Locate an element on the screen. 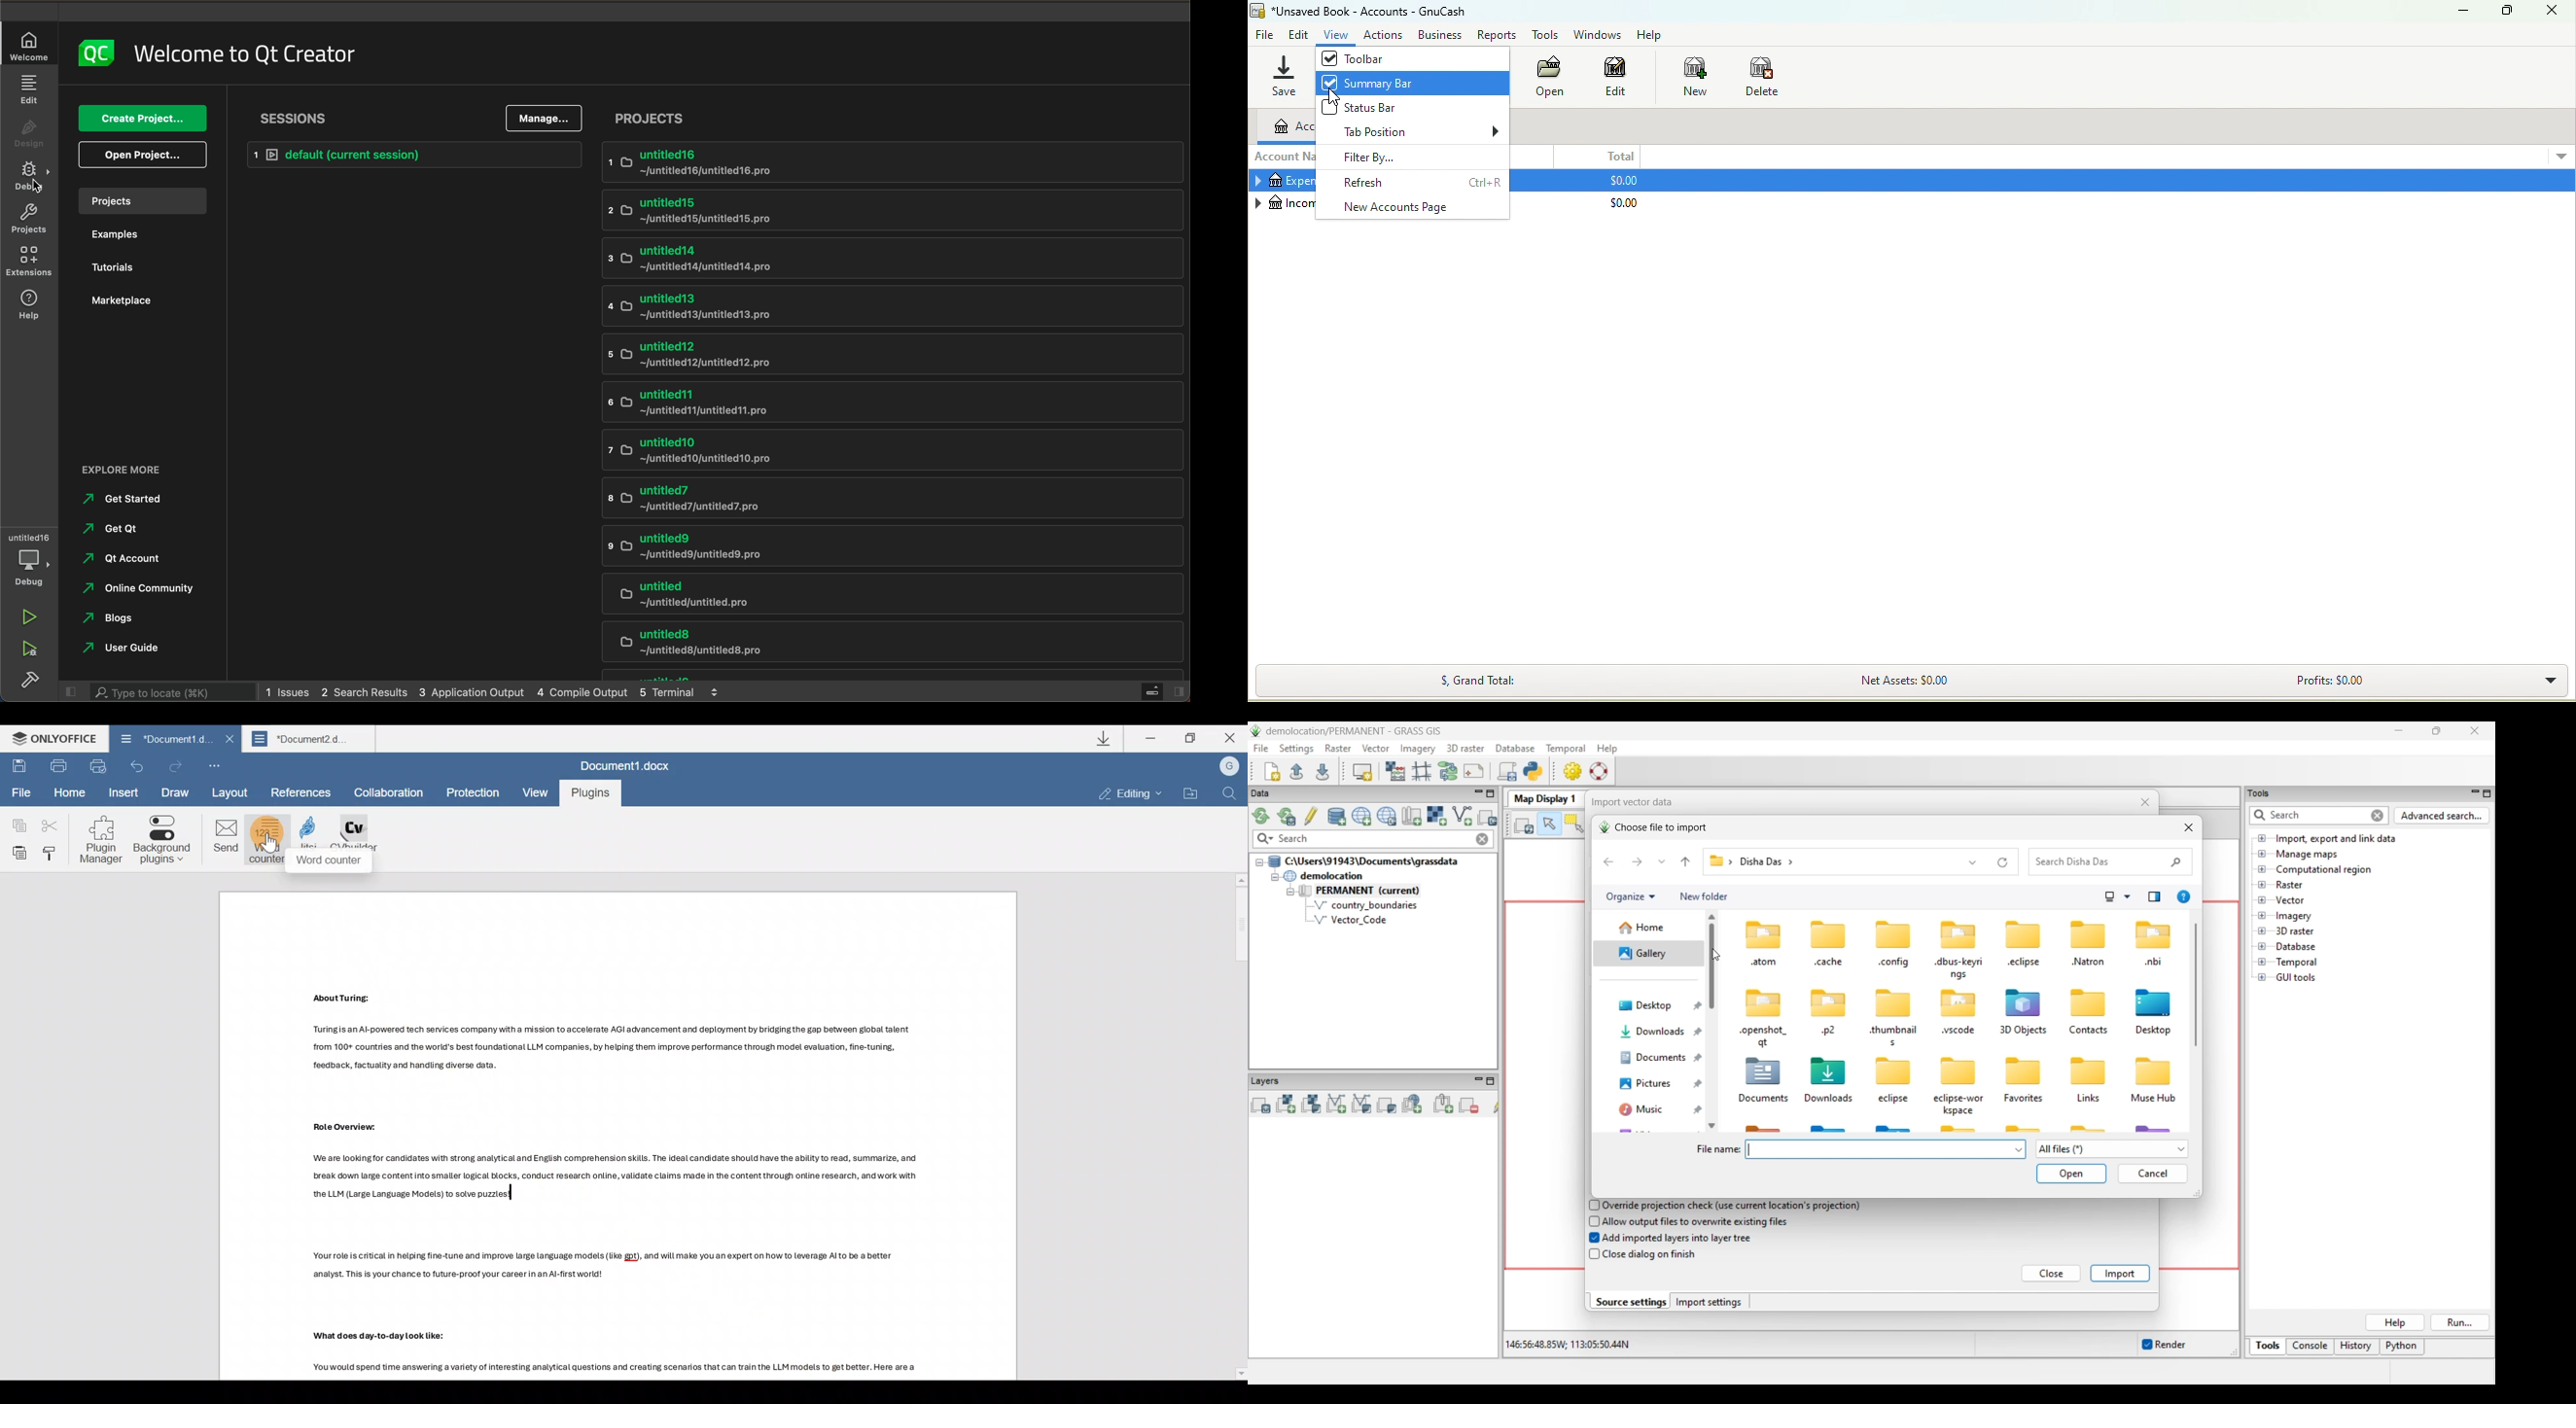 This screenshot has width=2576, height=1428. Find is located at coordinates (1233, 795).